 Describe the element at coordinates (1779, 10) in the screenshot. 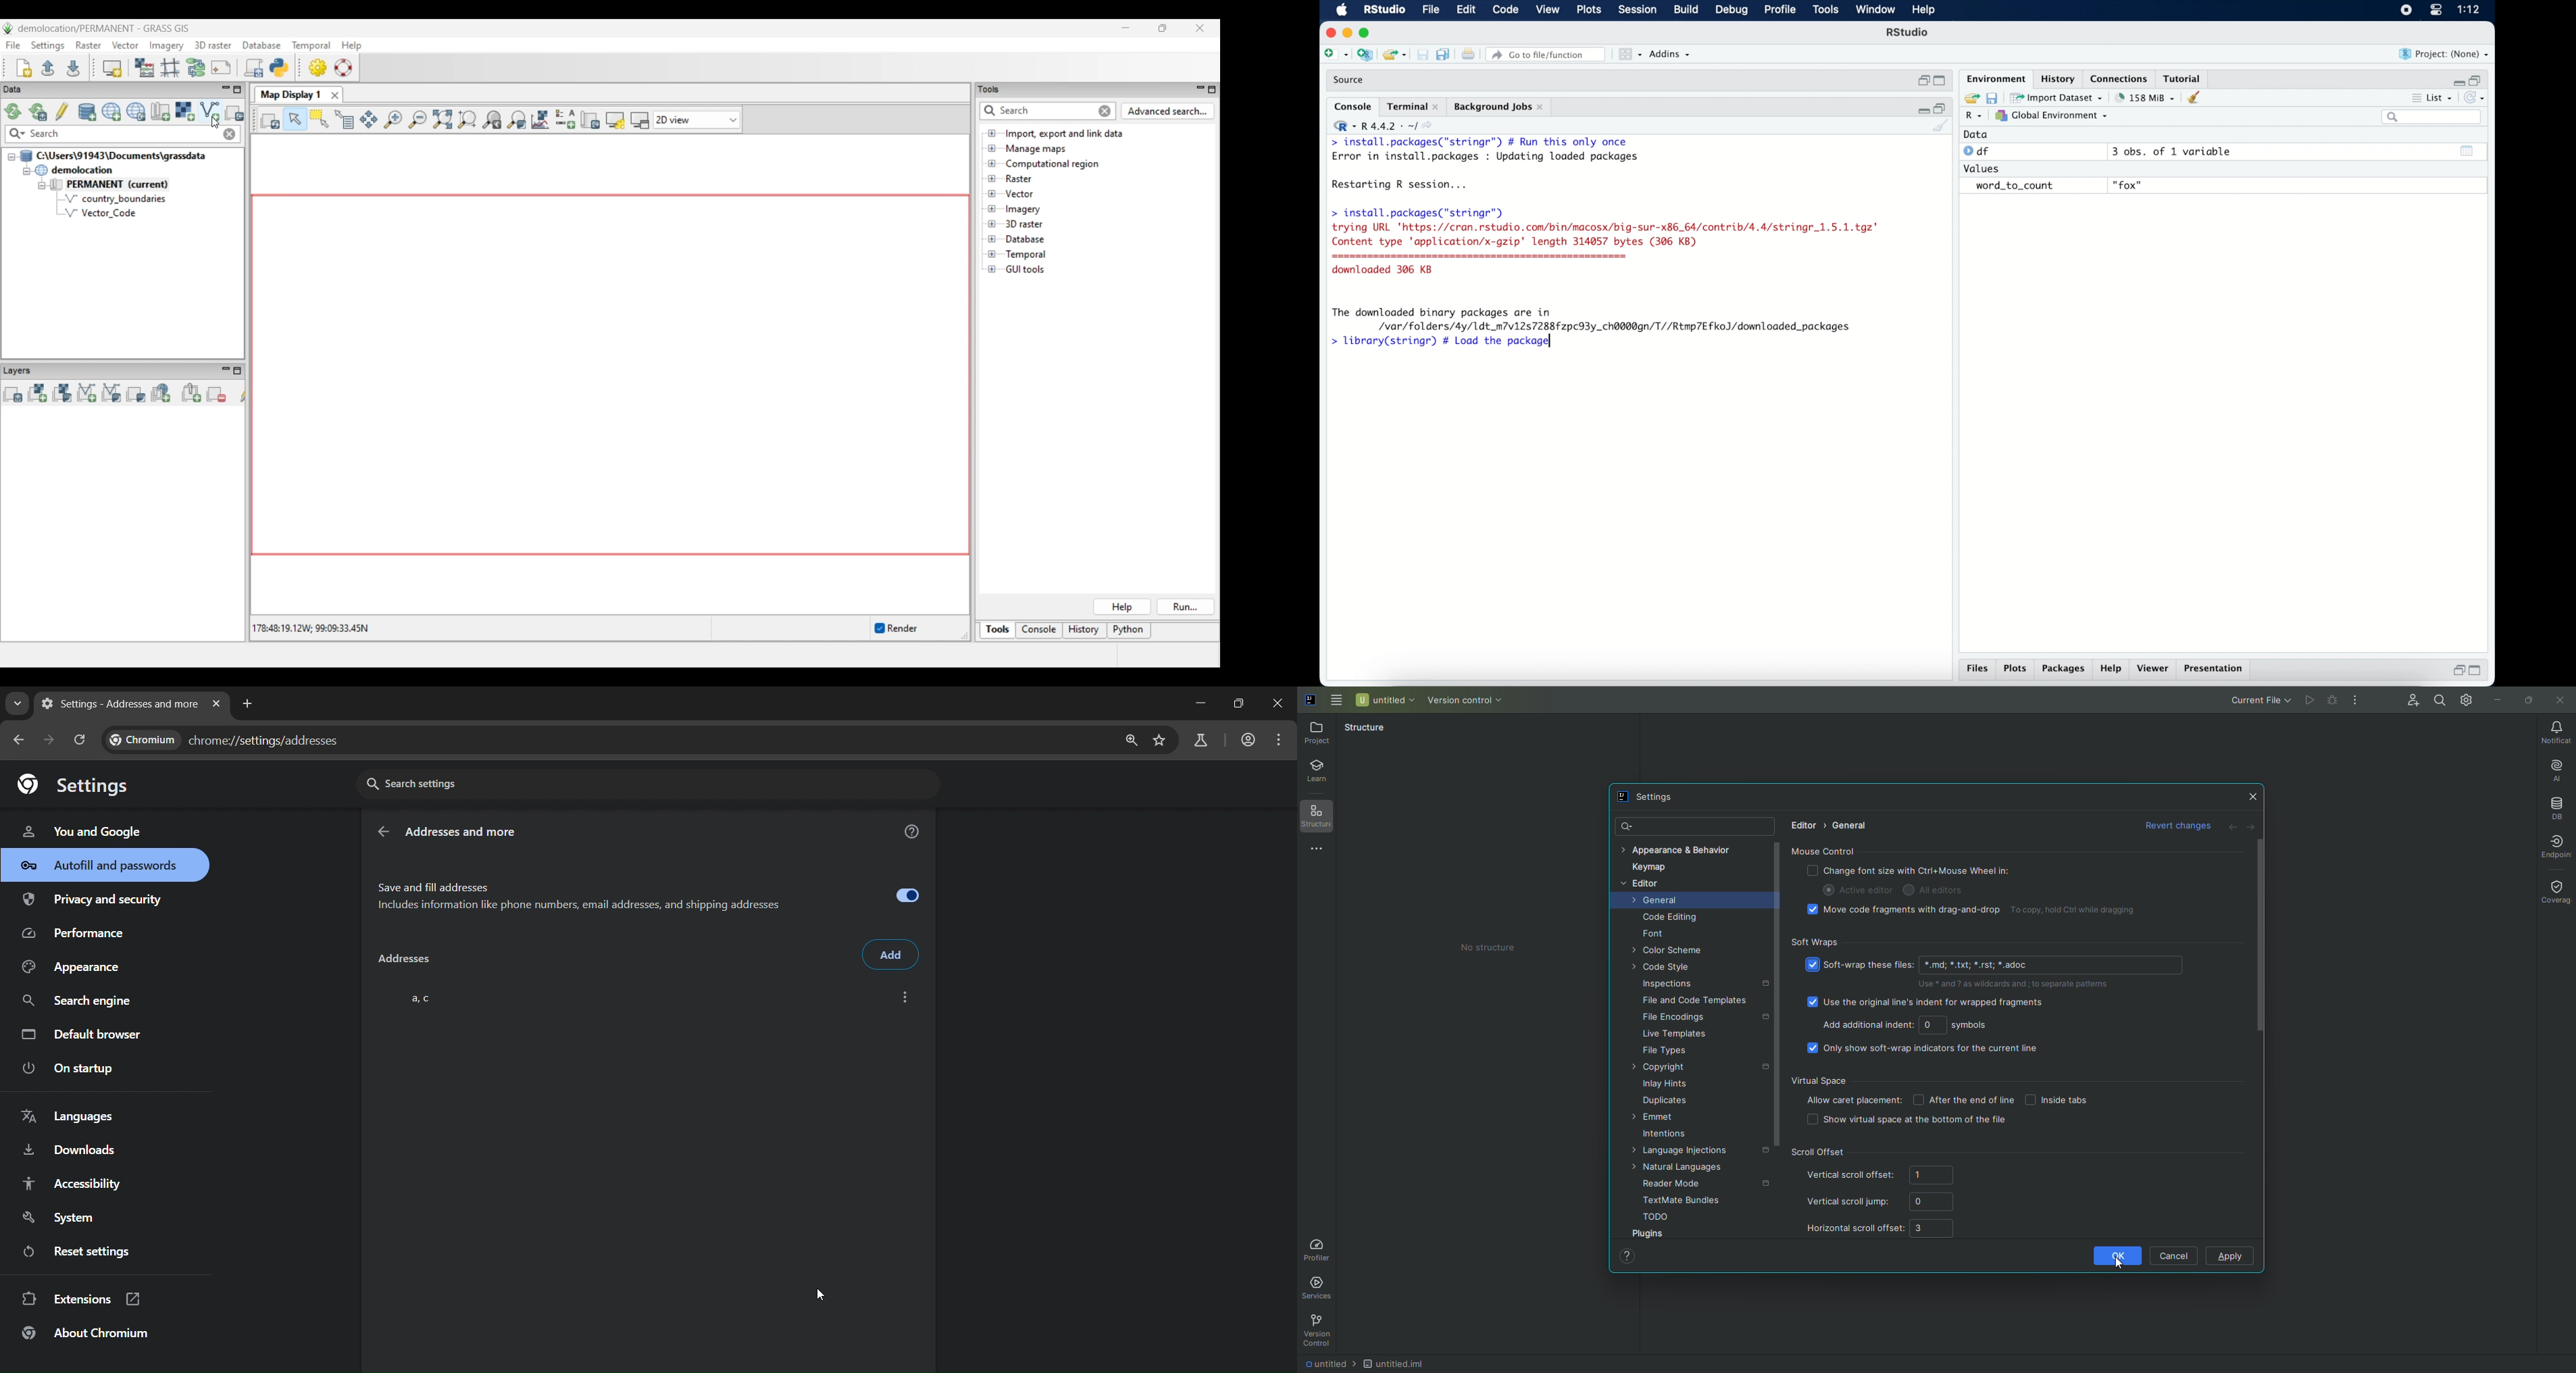

I see `profile` at that location.